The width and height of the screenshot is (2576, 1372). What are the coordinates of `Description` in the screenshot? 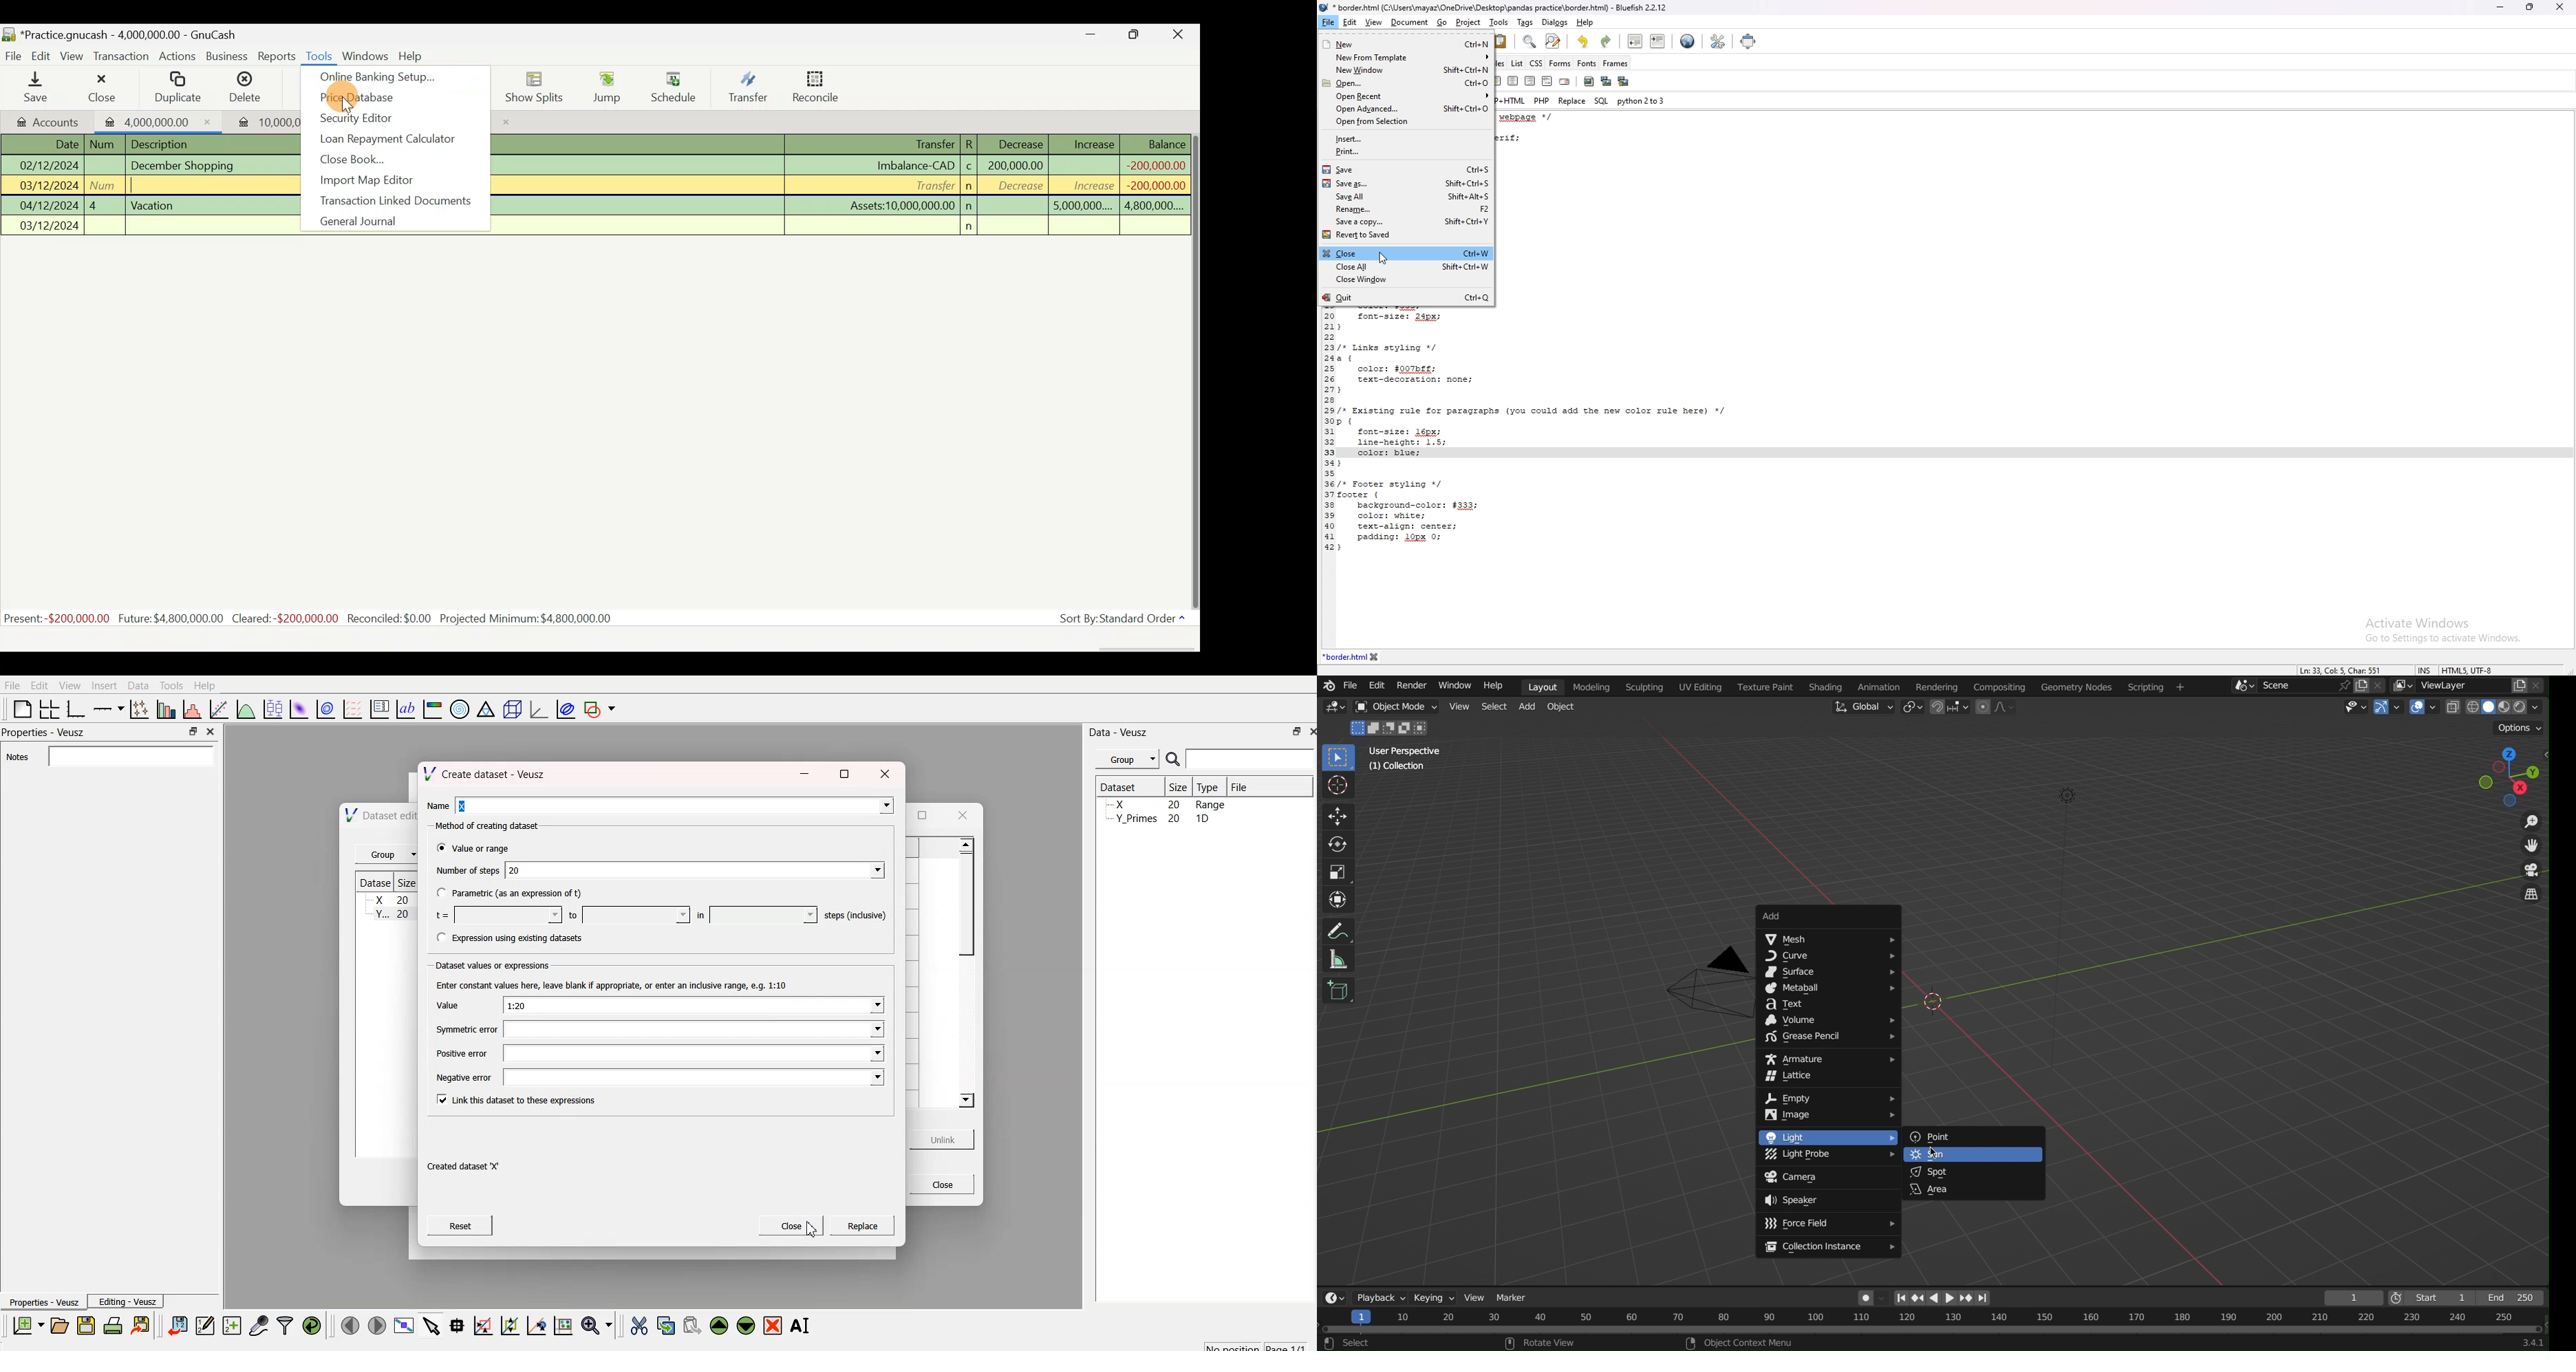 It's located at (164, 143).